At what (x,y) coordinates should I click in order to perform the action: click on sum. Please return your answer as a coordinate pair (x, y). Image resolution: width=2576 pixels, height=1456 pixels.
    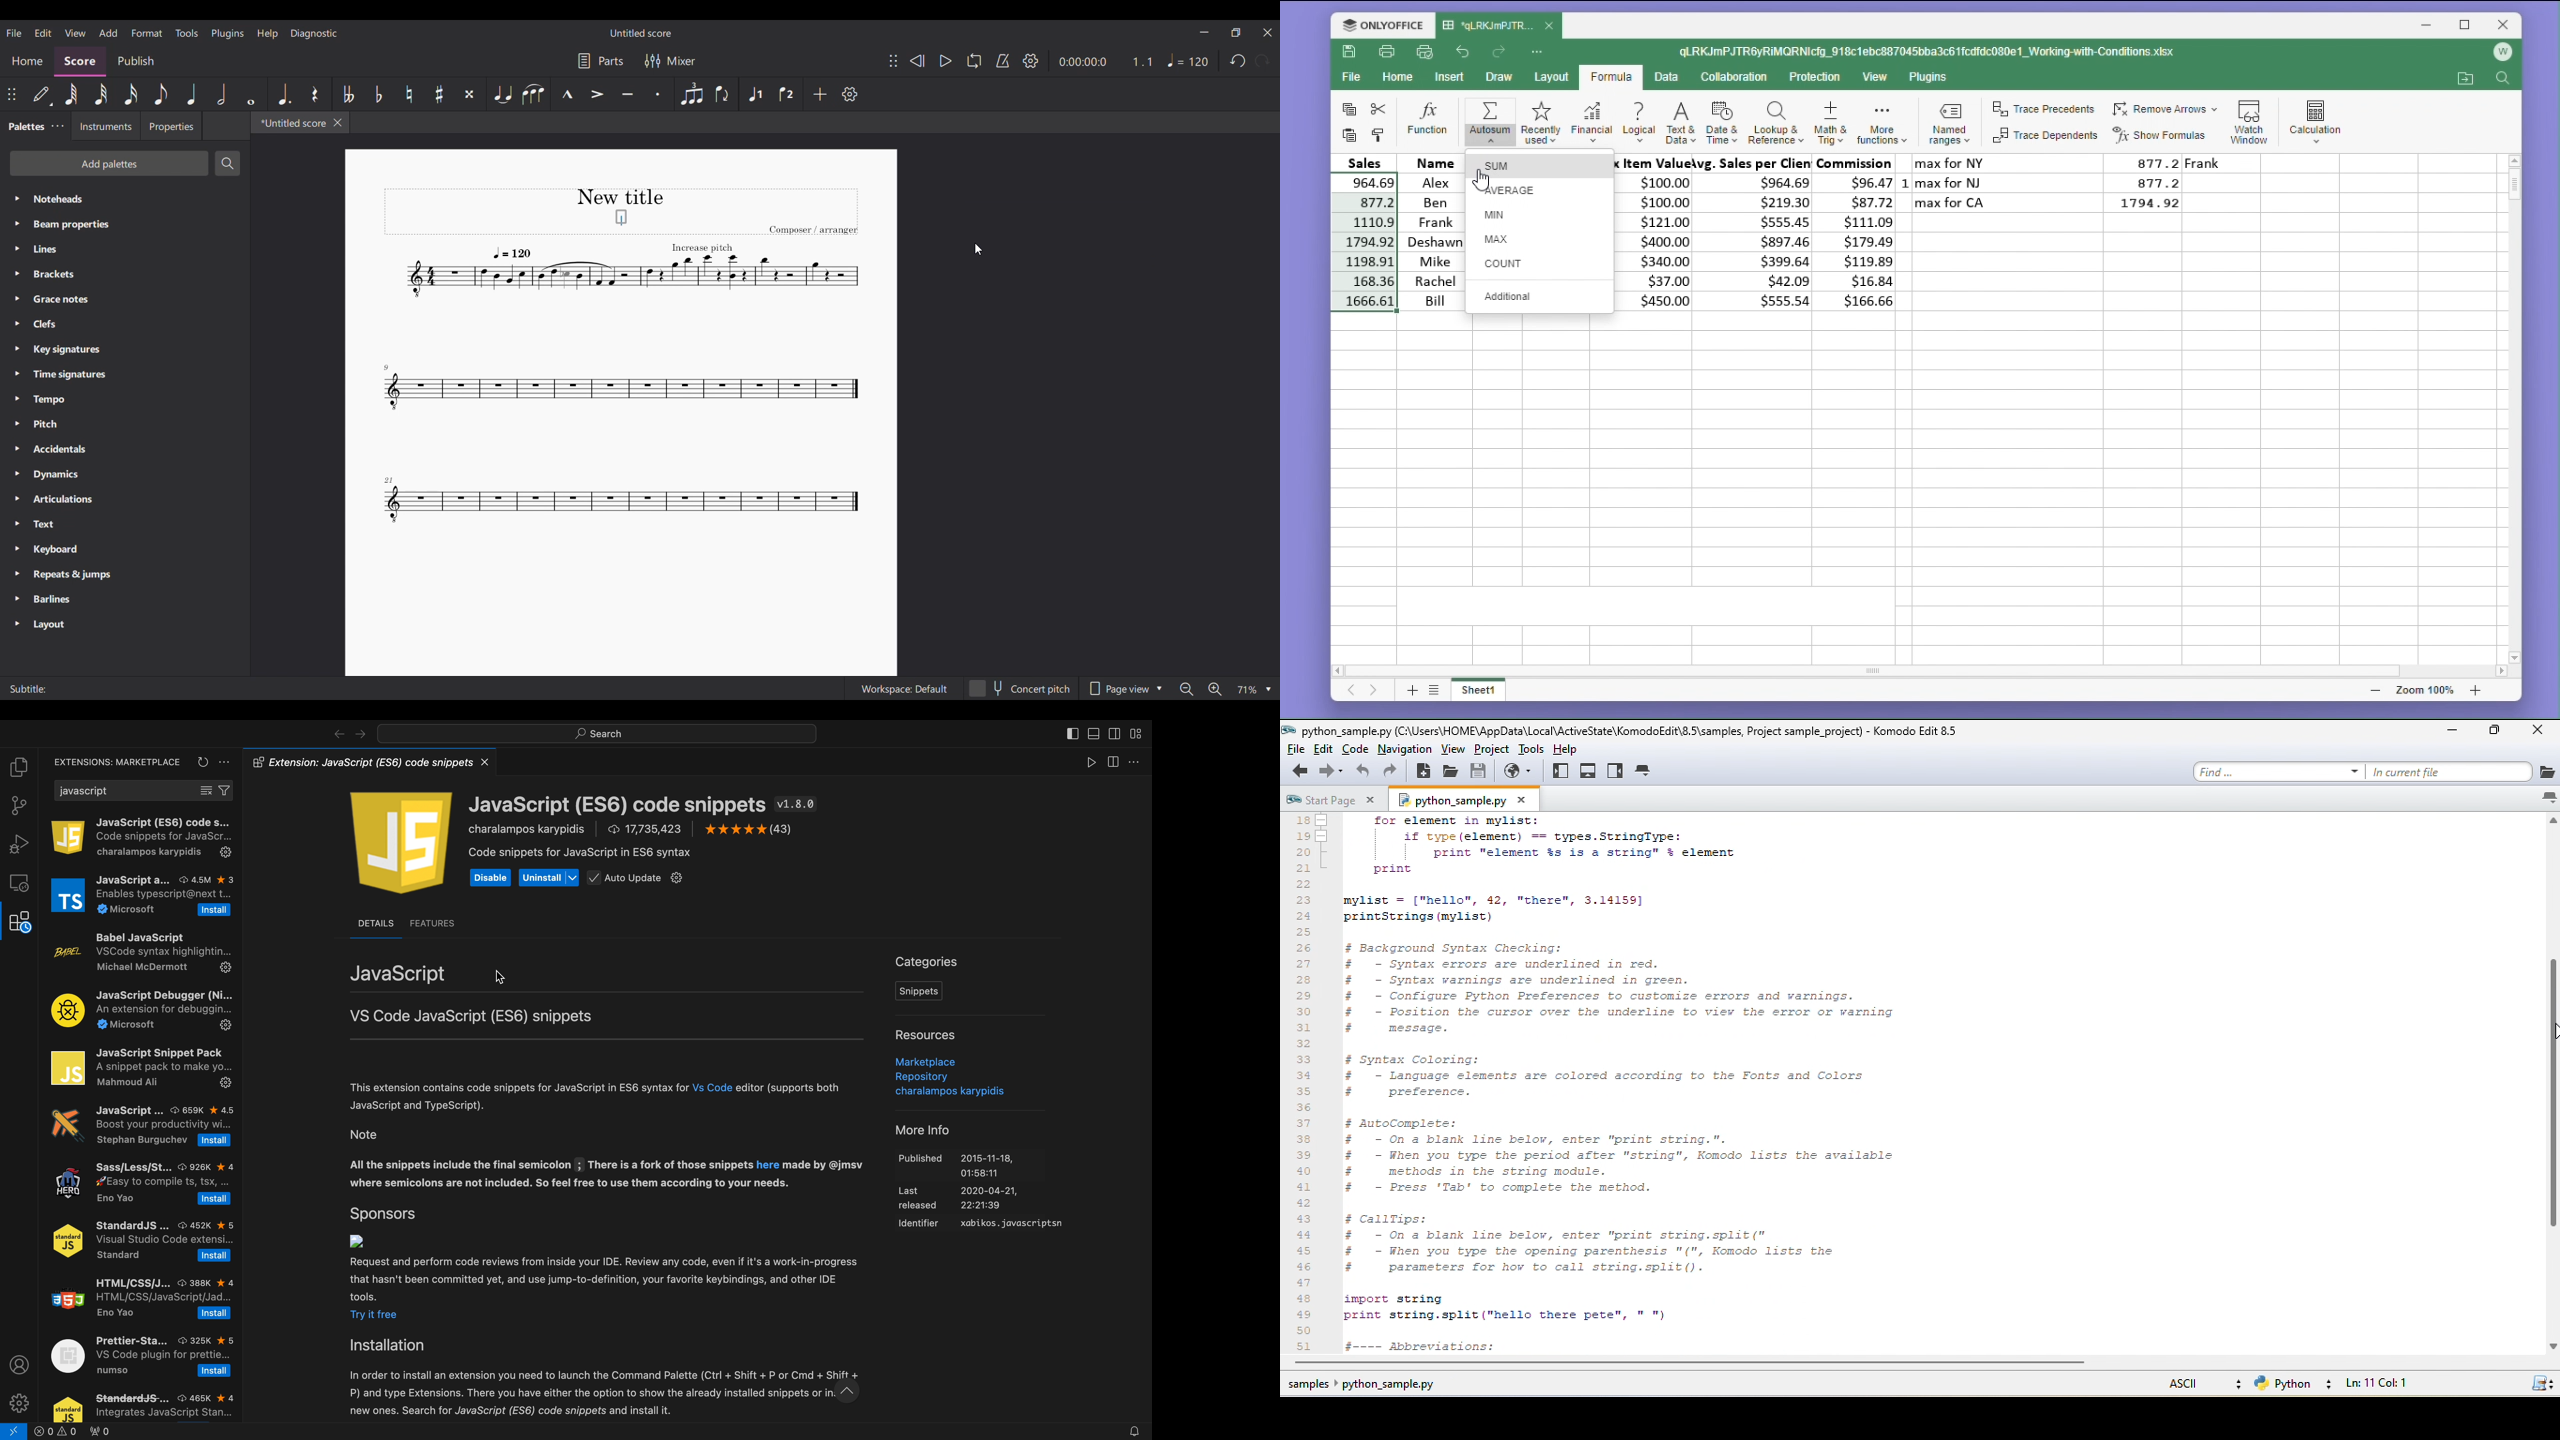
    Looking at the image, I should click on (1538, 165).